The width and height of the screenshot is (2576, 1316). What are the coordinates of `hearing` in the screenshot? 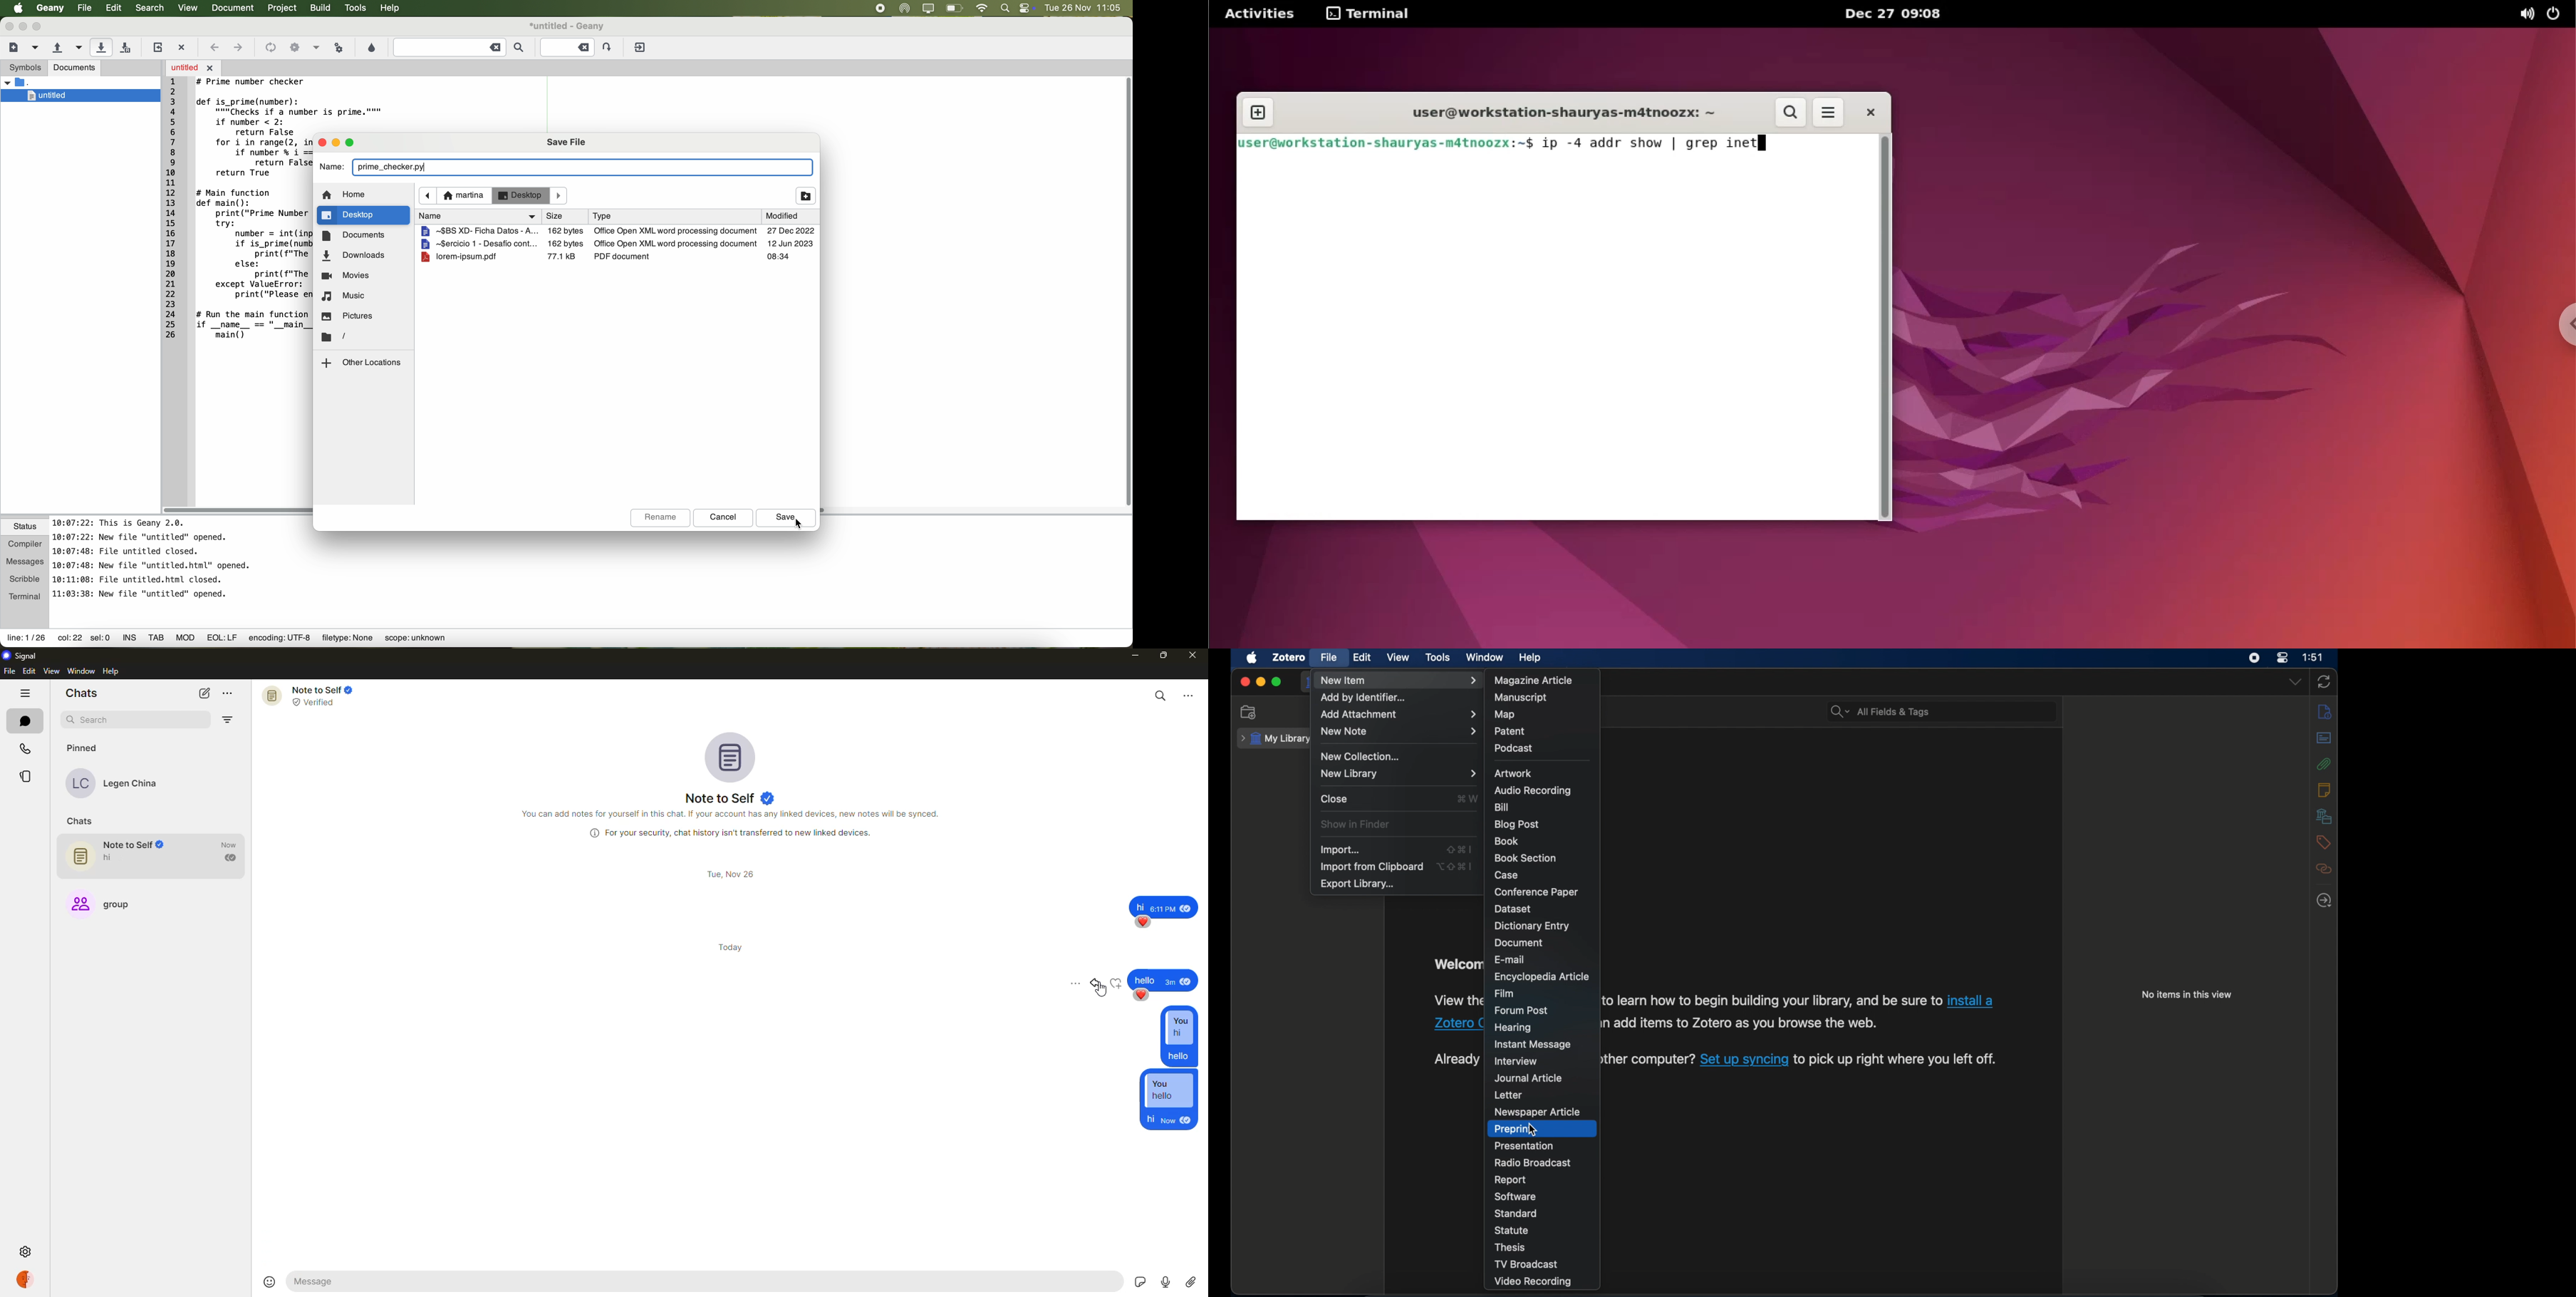 It's located at (1514, 1027).